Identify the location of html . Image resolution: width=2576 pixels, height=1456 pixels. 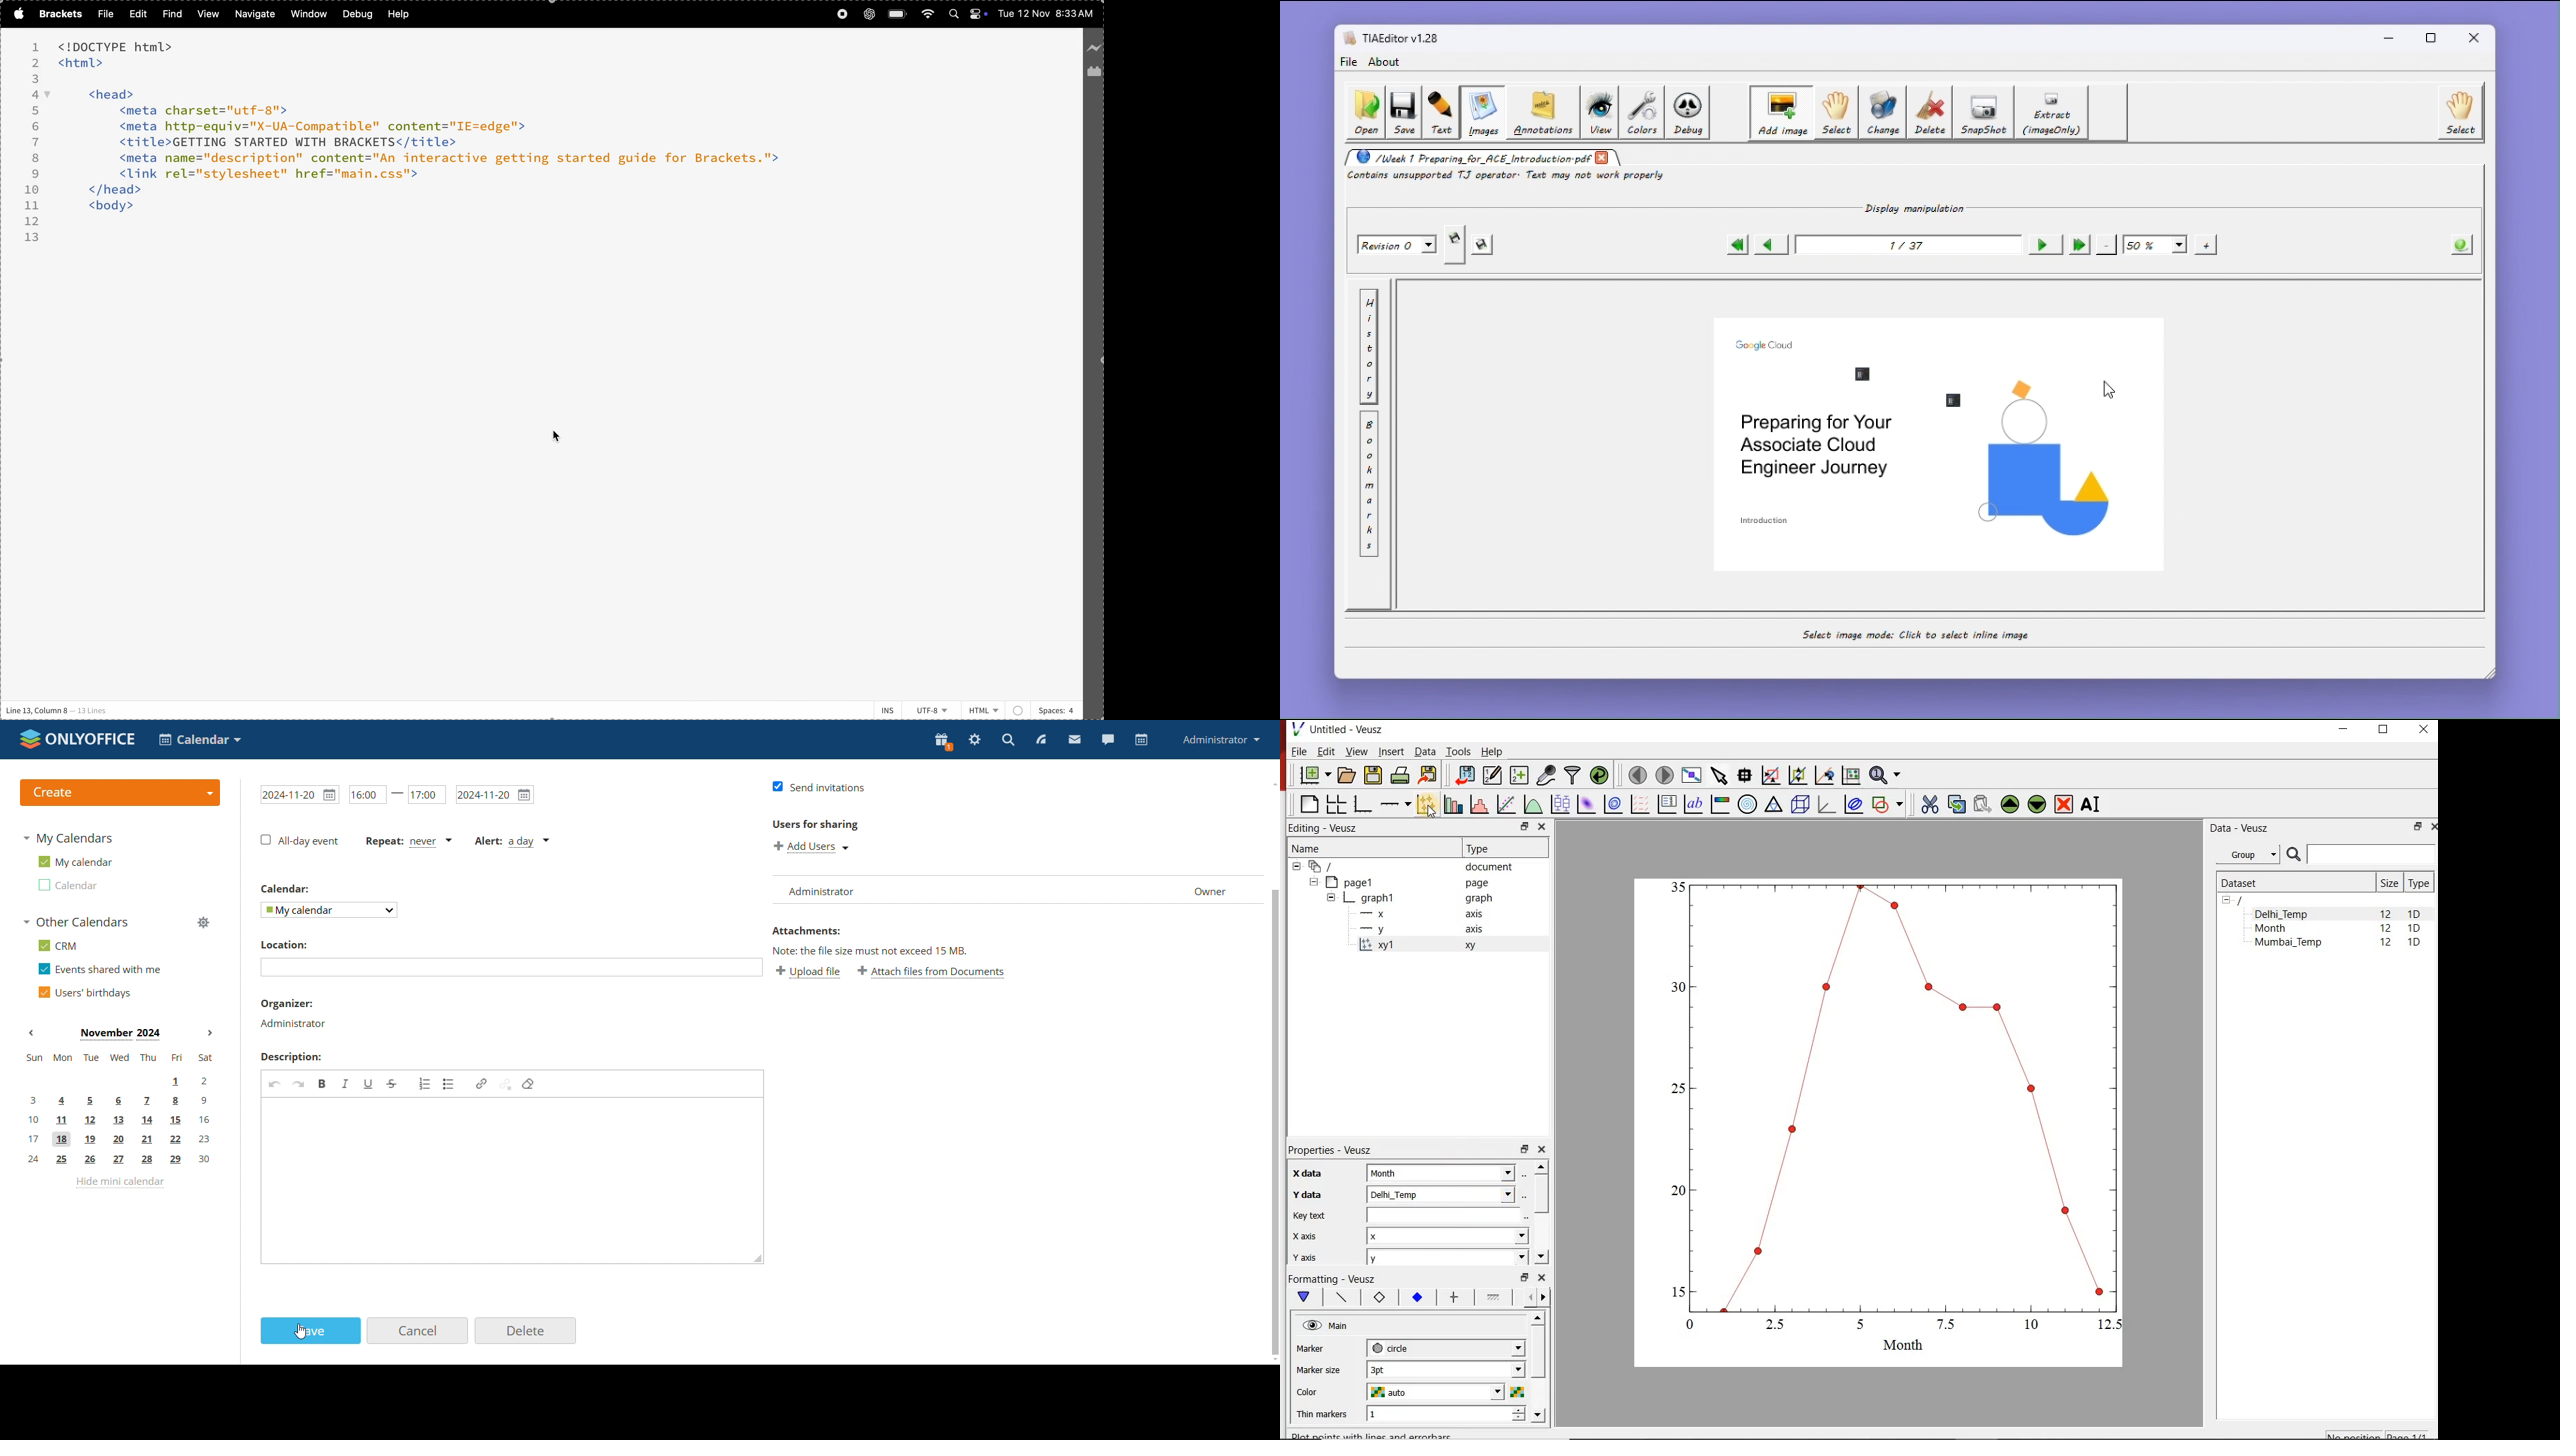
(995, 708).